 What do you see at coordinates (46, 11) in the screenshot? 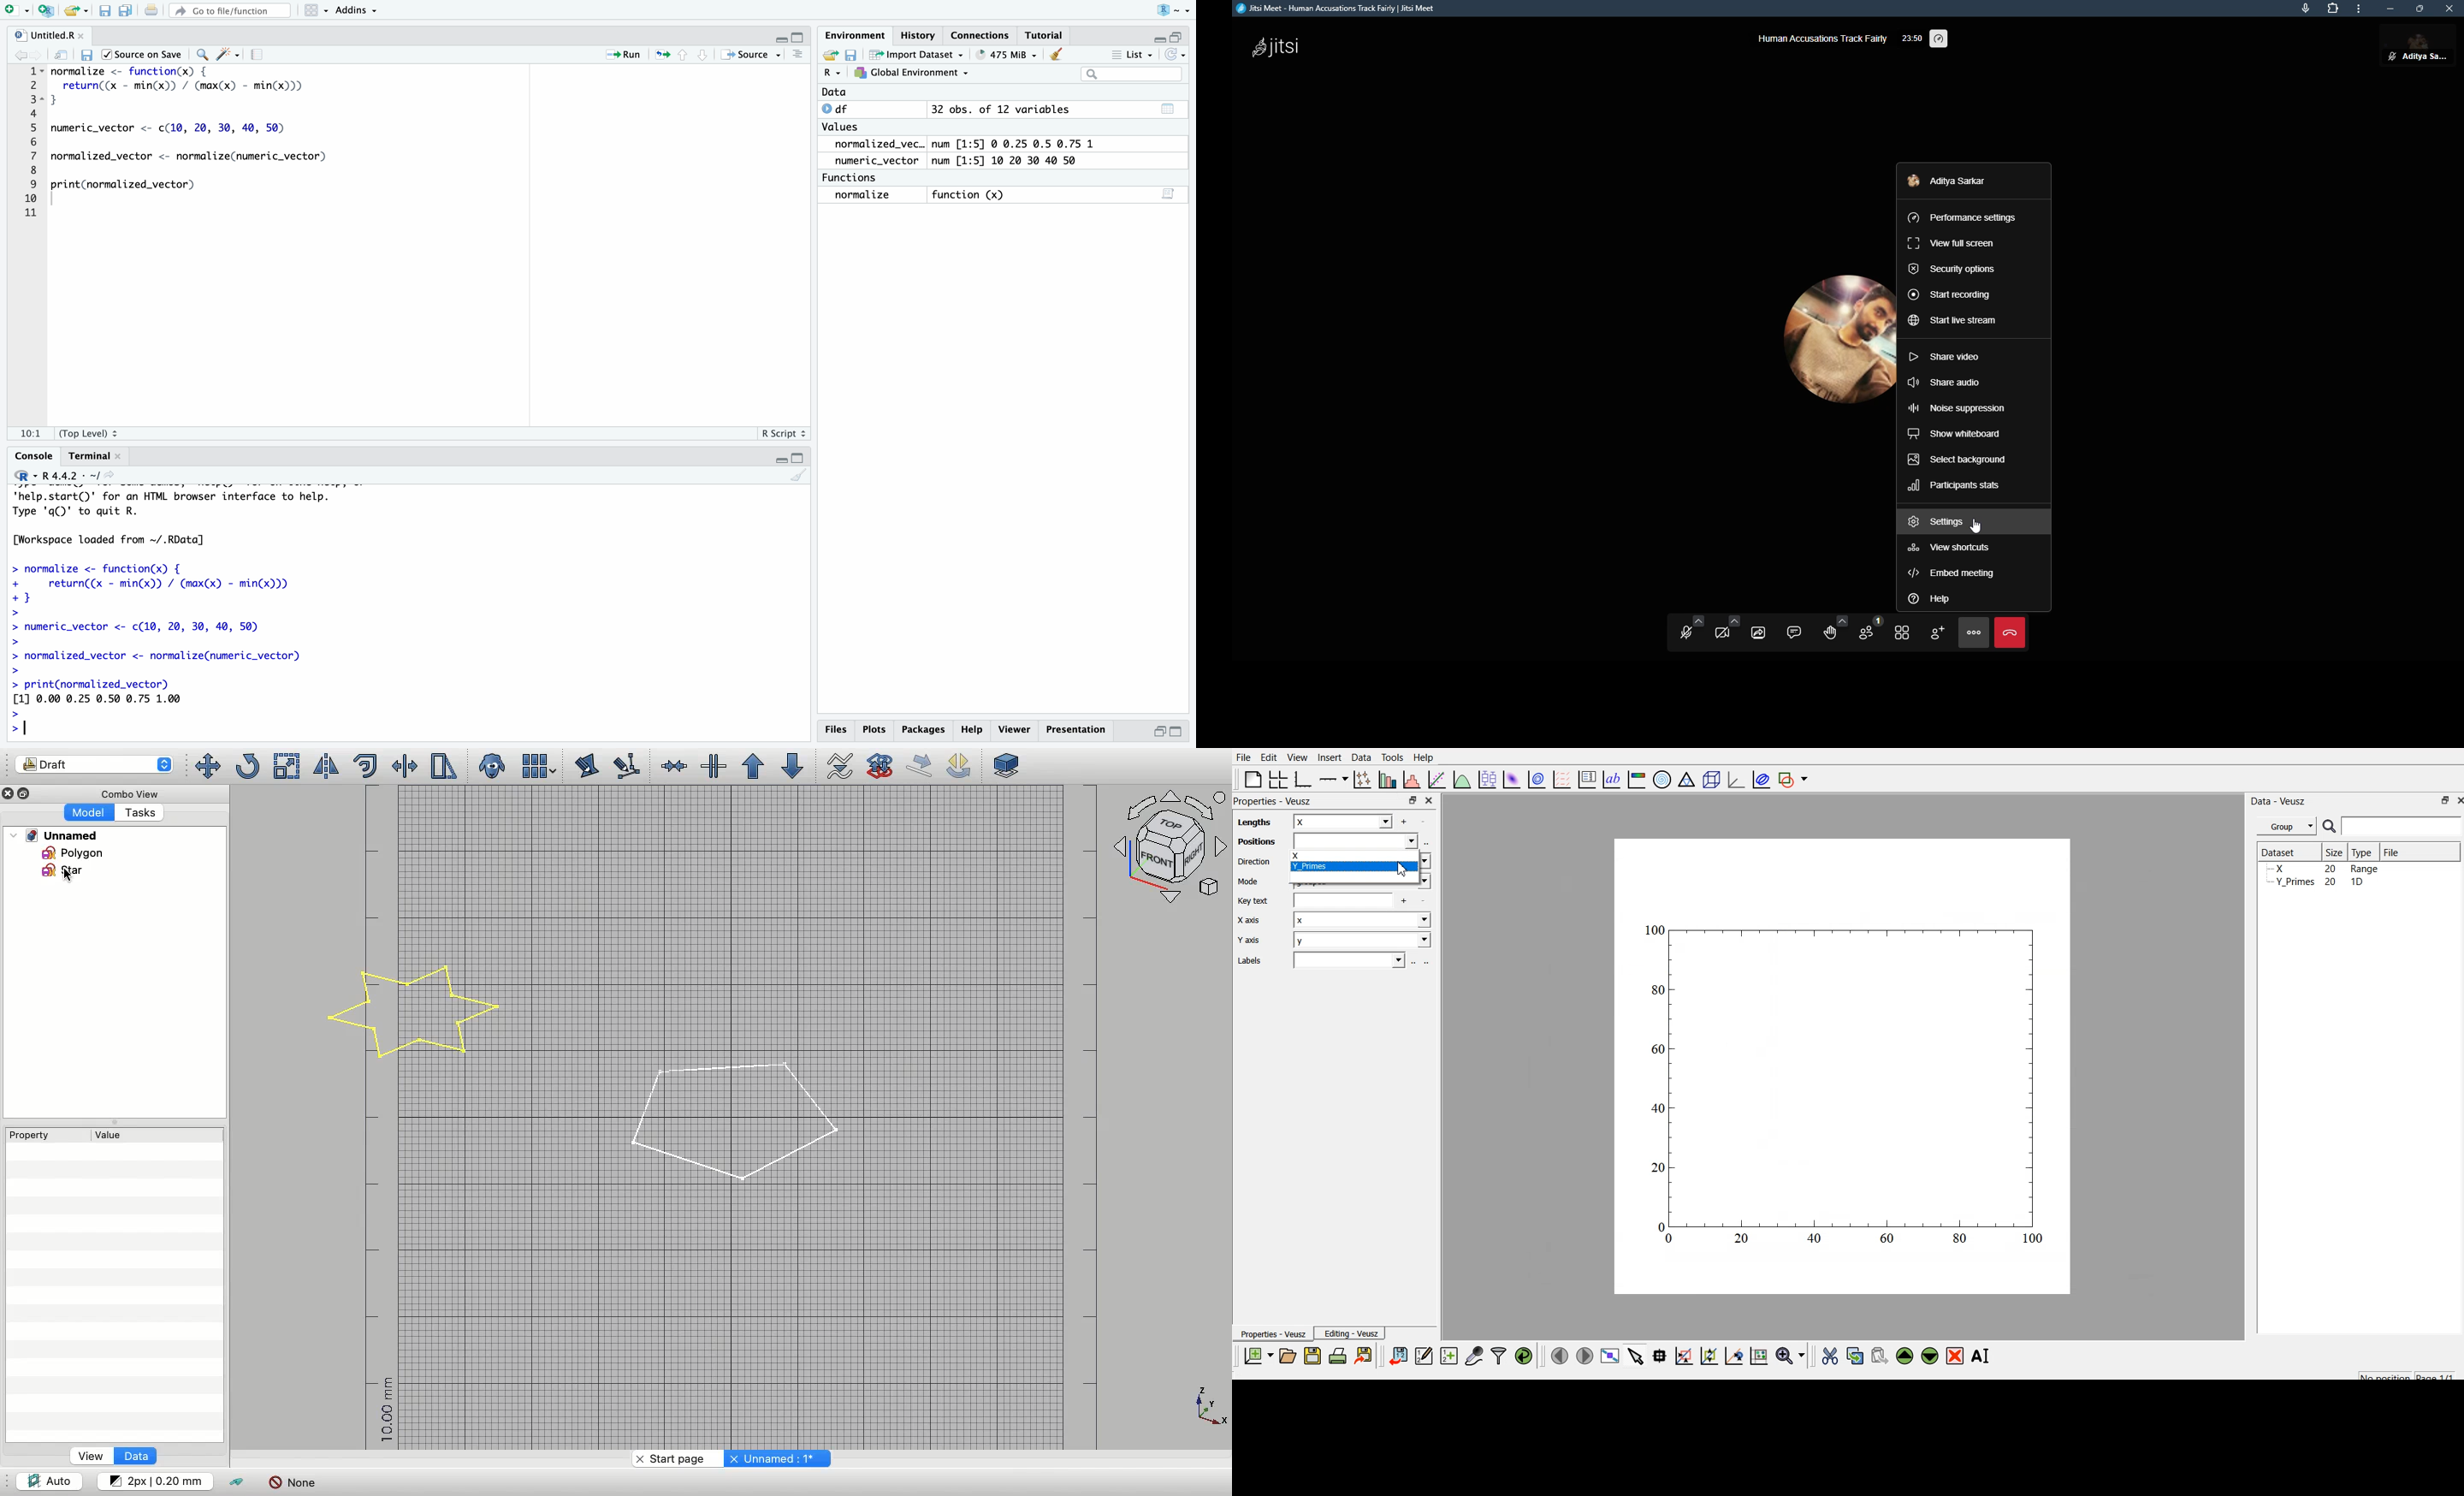
I see `Create a project` at bounding box center [46, 11].